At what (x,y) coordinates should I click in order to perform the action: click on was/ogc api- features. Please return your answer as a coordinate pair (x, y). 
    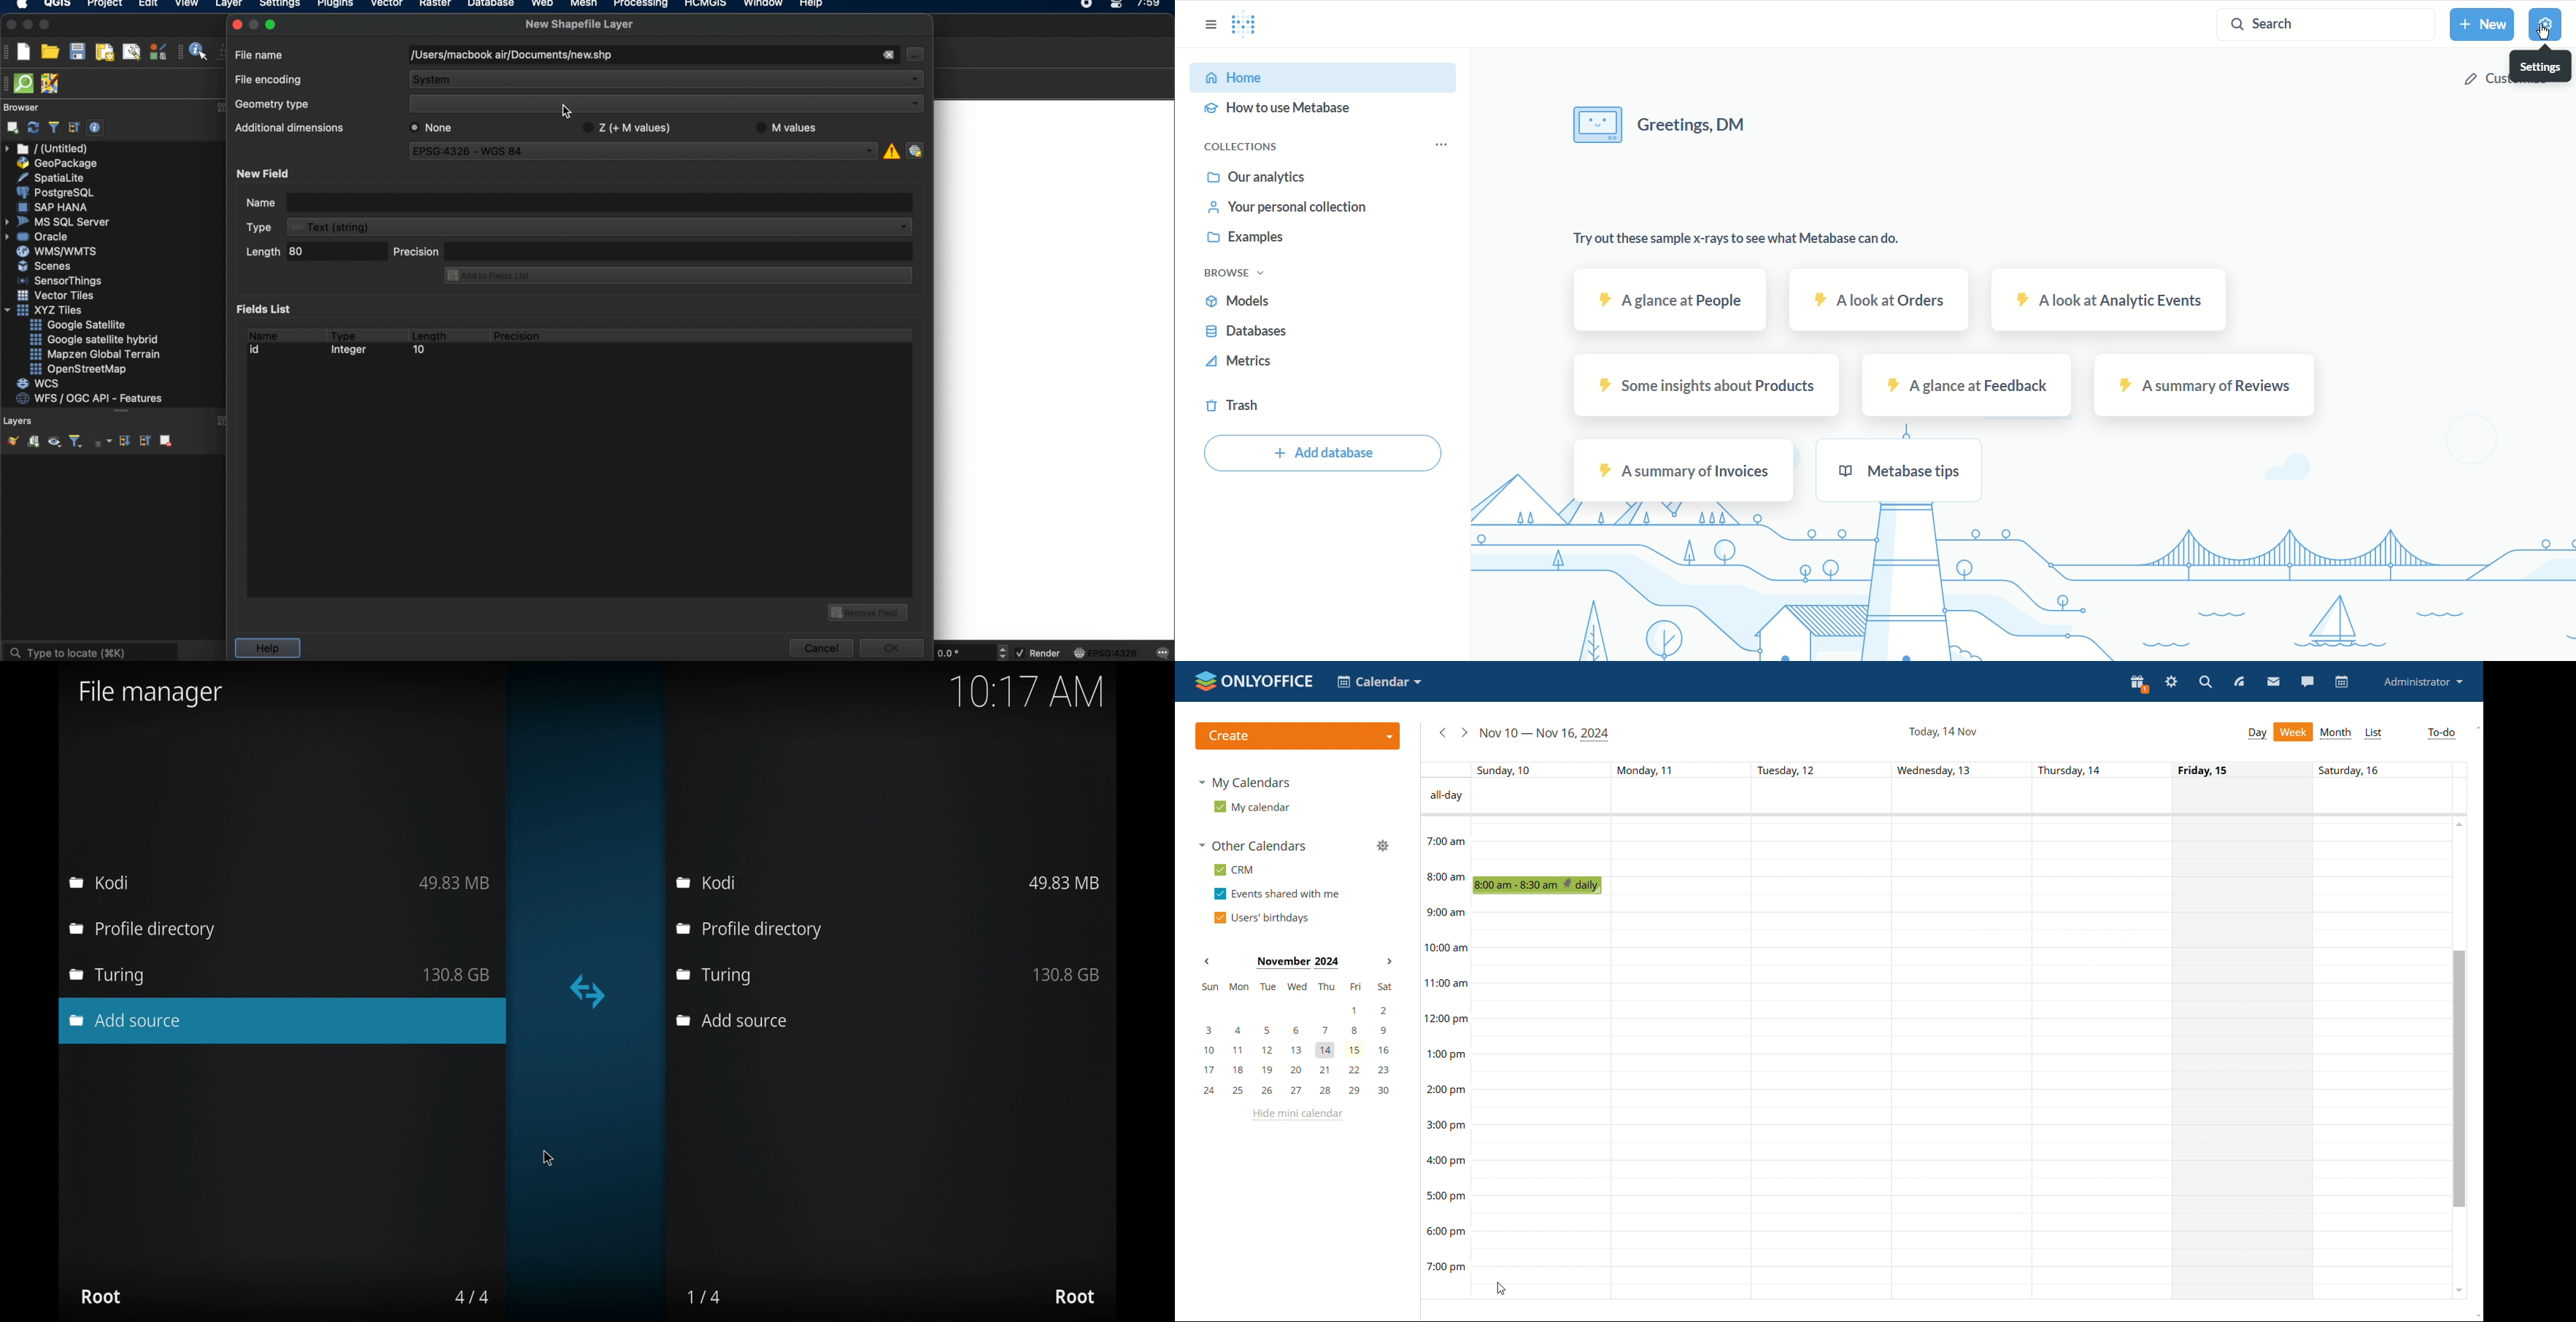
    Looking at the image, I should click on (90, 398).